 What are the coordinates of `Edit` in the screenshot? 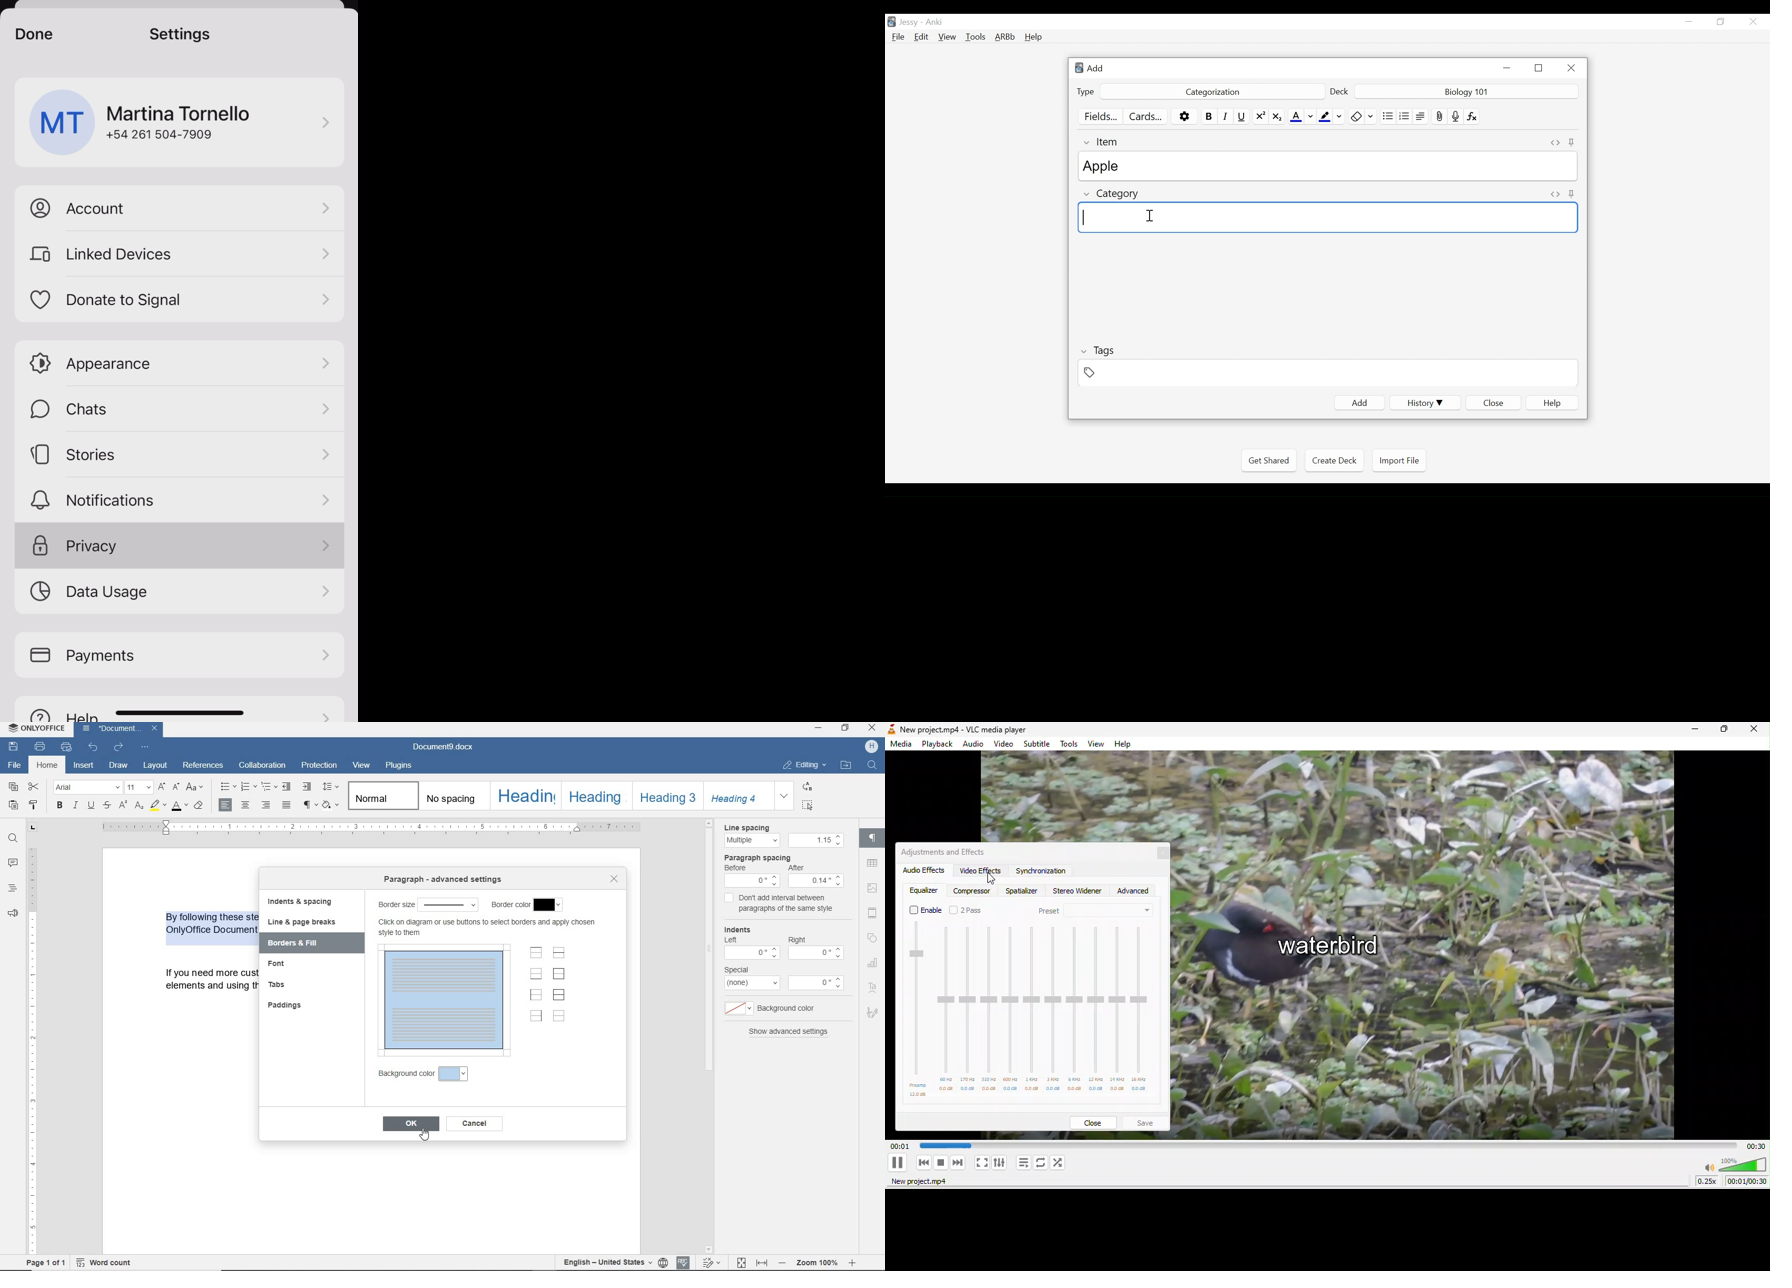 It's located at (920, 38).